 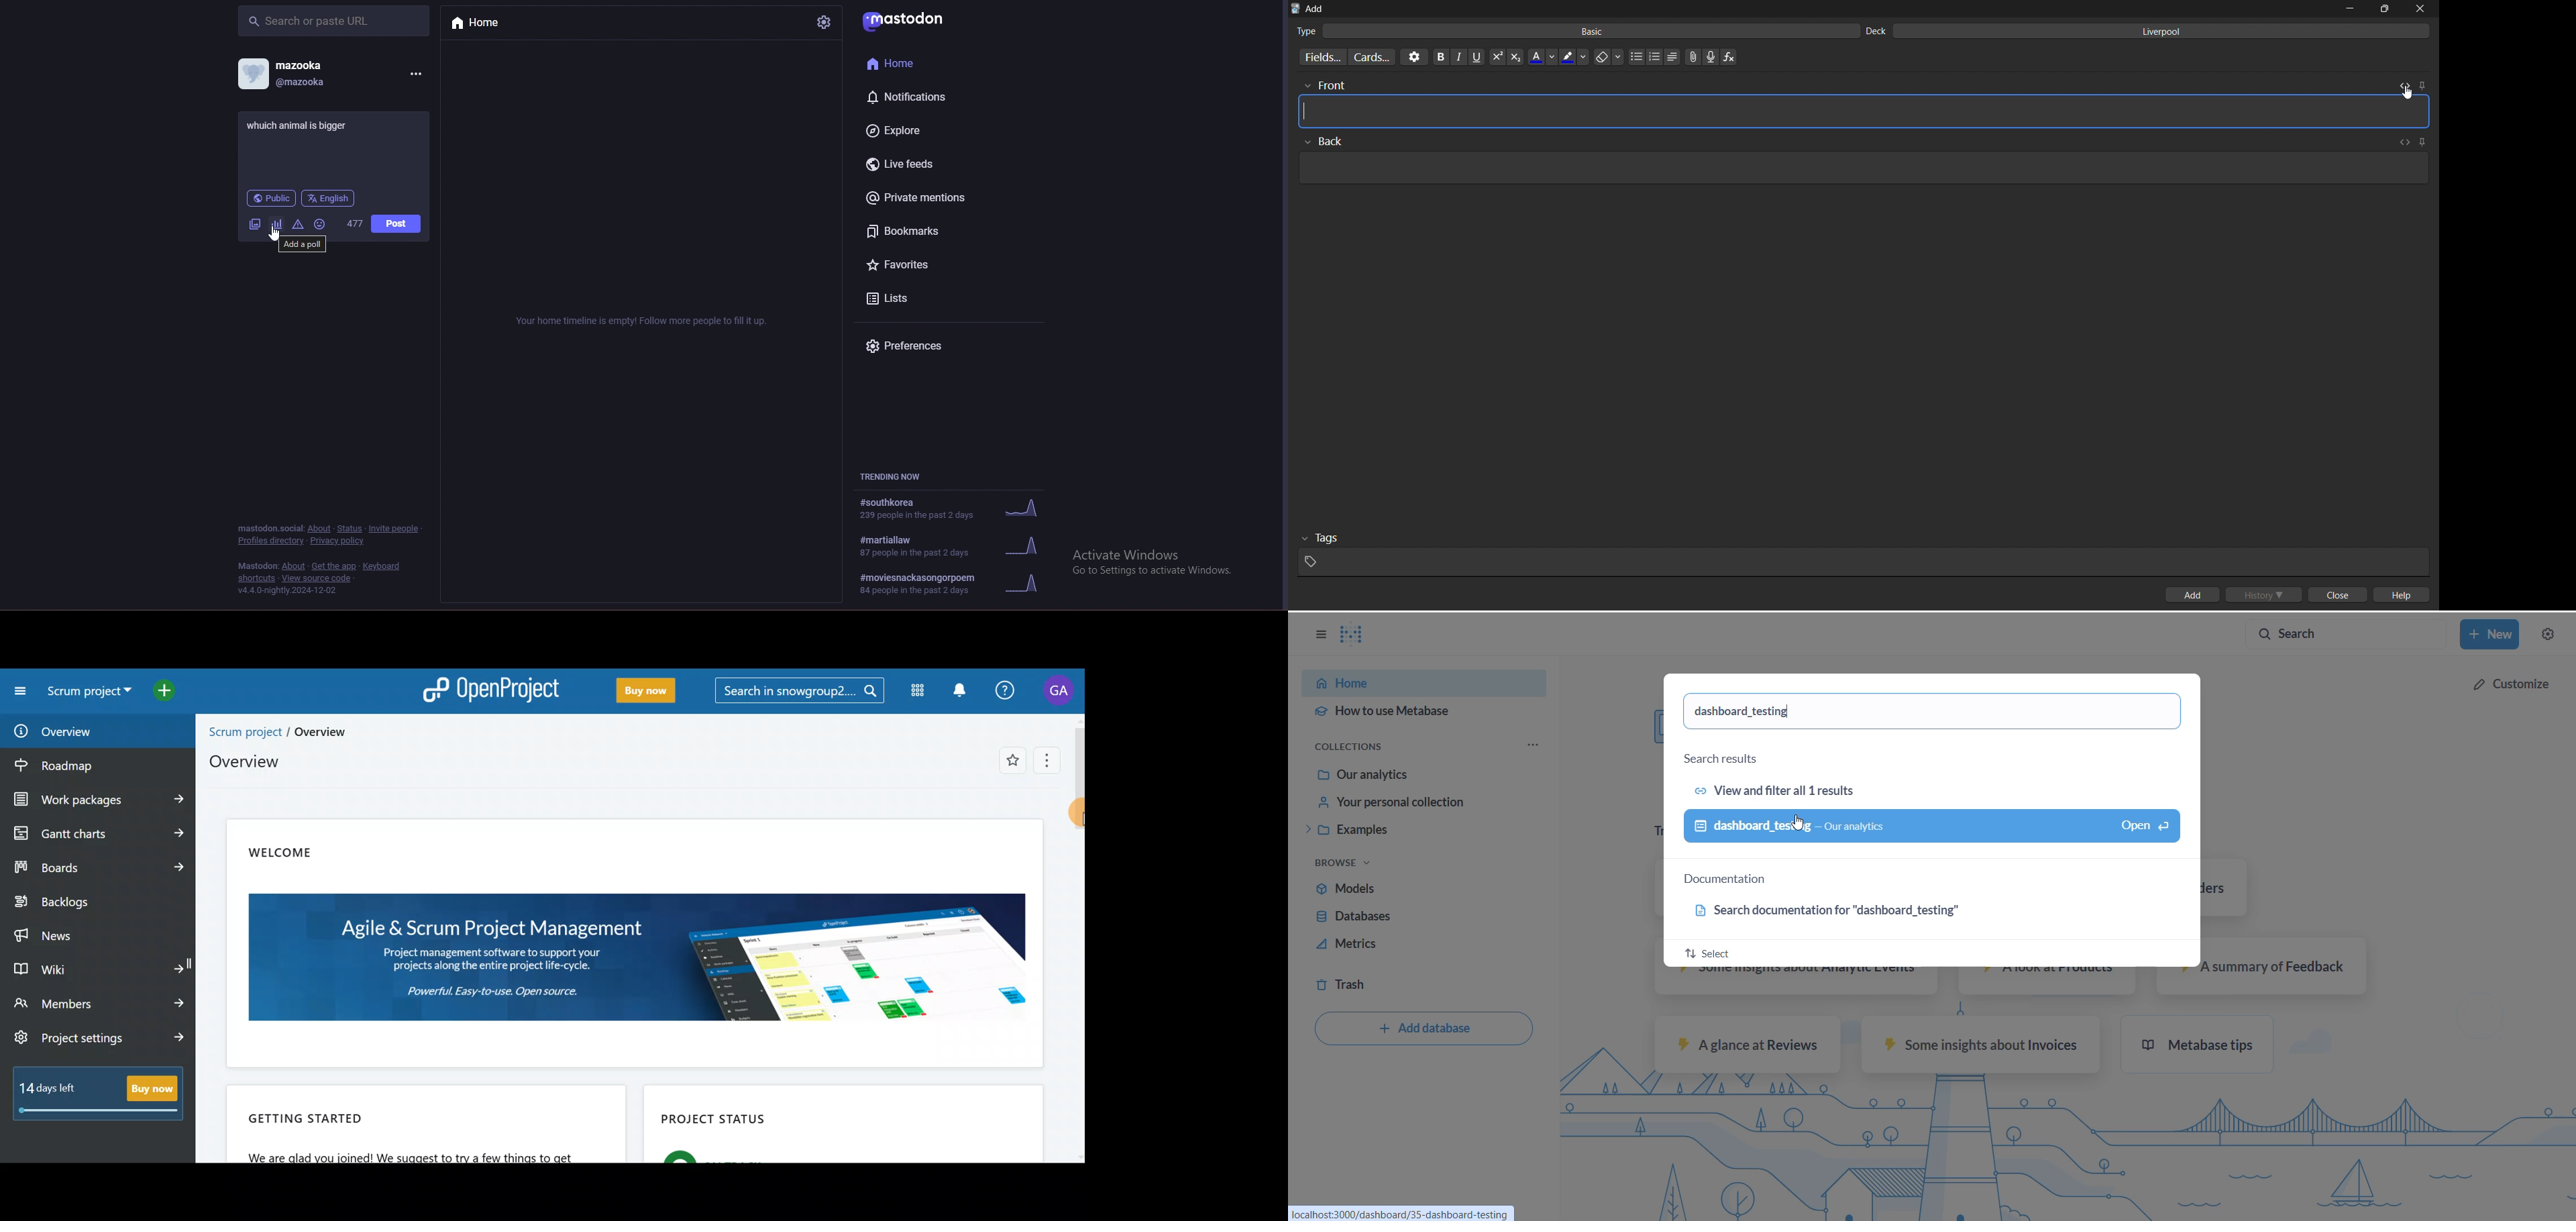 What do you see at coordinates (913, 97) in the screenshot?
I see `notifications` at bounding box center [913, 97].